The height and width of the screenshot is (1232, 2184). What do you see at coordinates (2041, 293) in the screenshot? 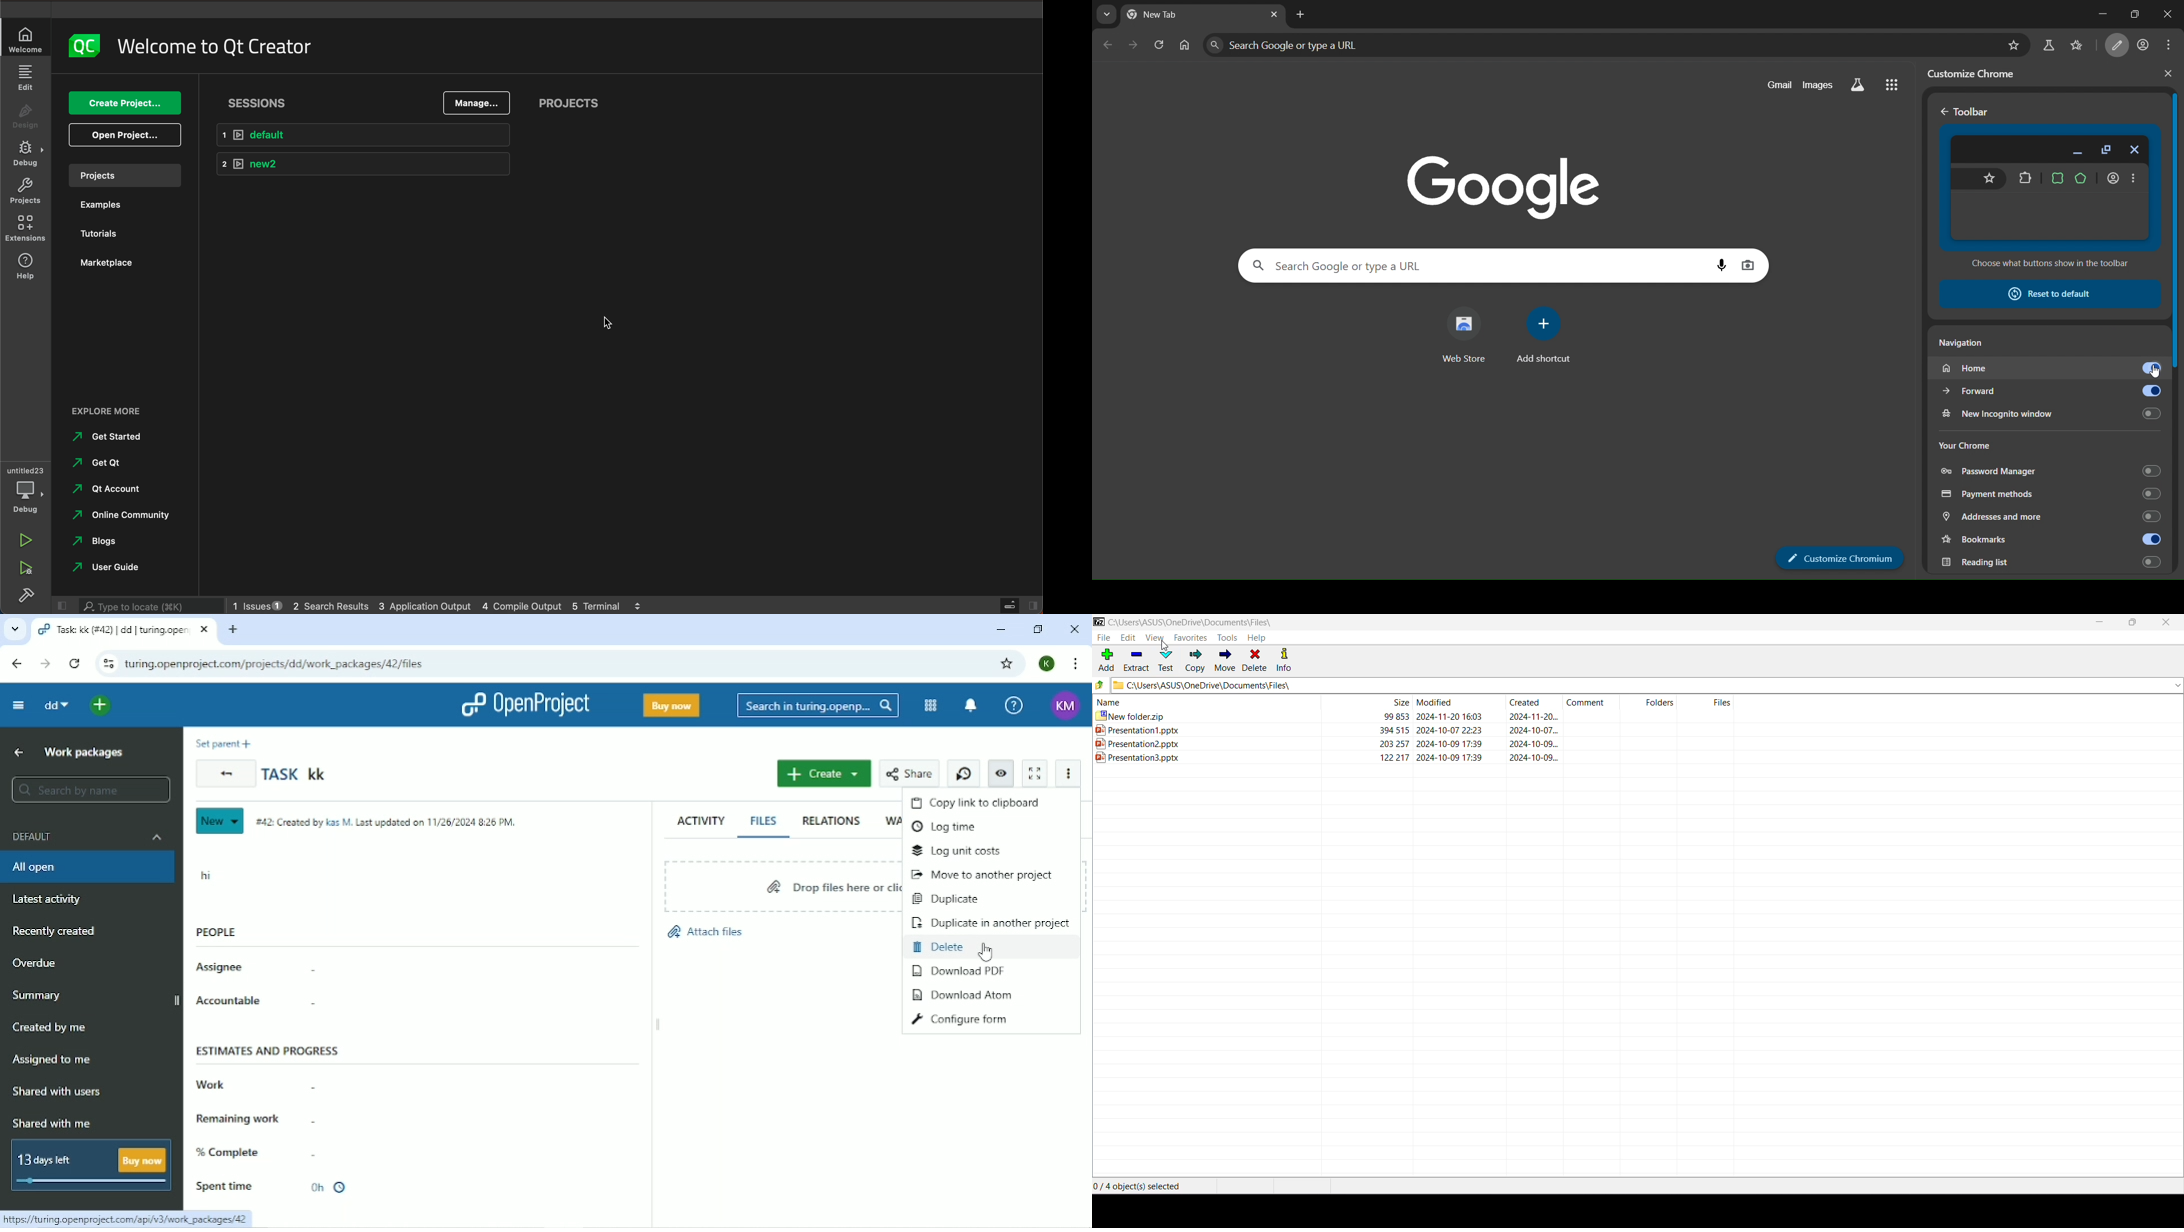
I see `reset todefault` at bounding box center [2041, 293].